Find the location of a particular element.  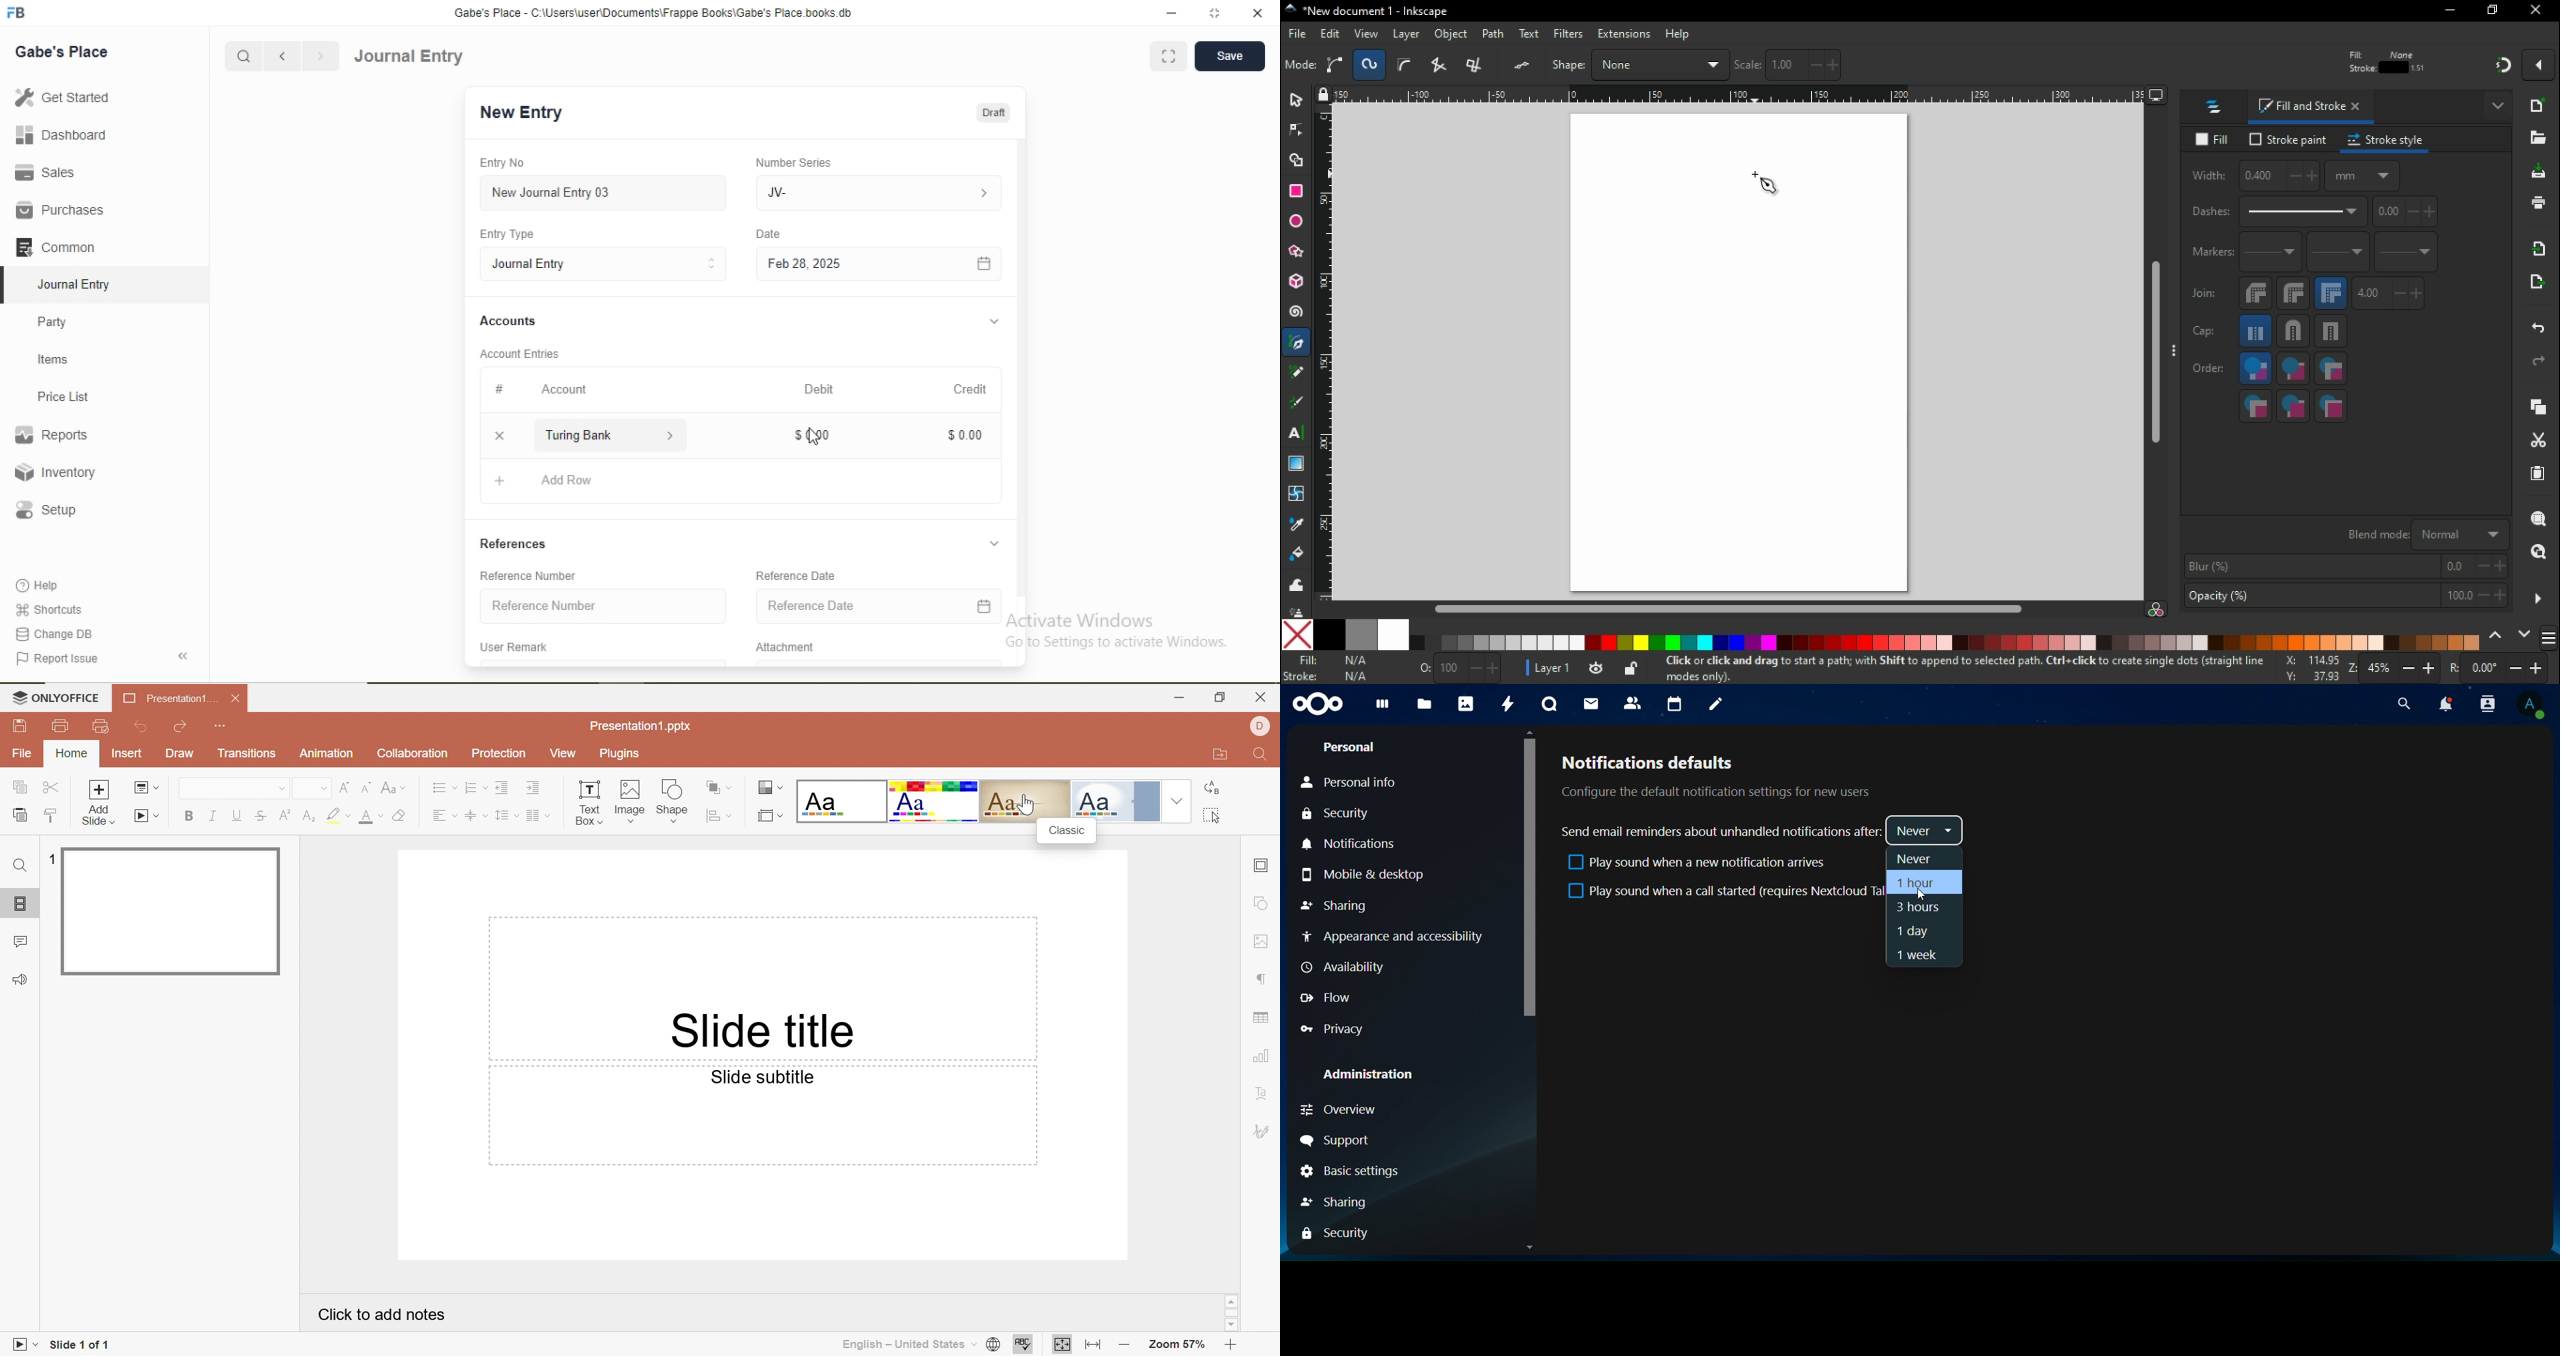

Slide 1 of 1 is located at coordinates (83, 1343).